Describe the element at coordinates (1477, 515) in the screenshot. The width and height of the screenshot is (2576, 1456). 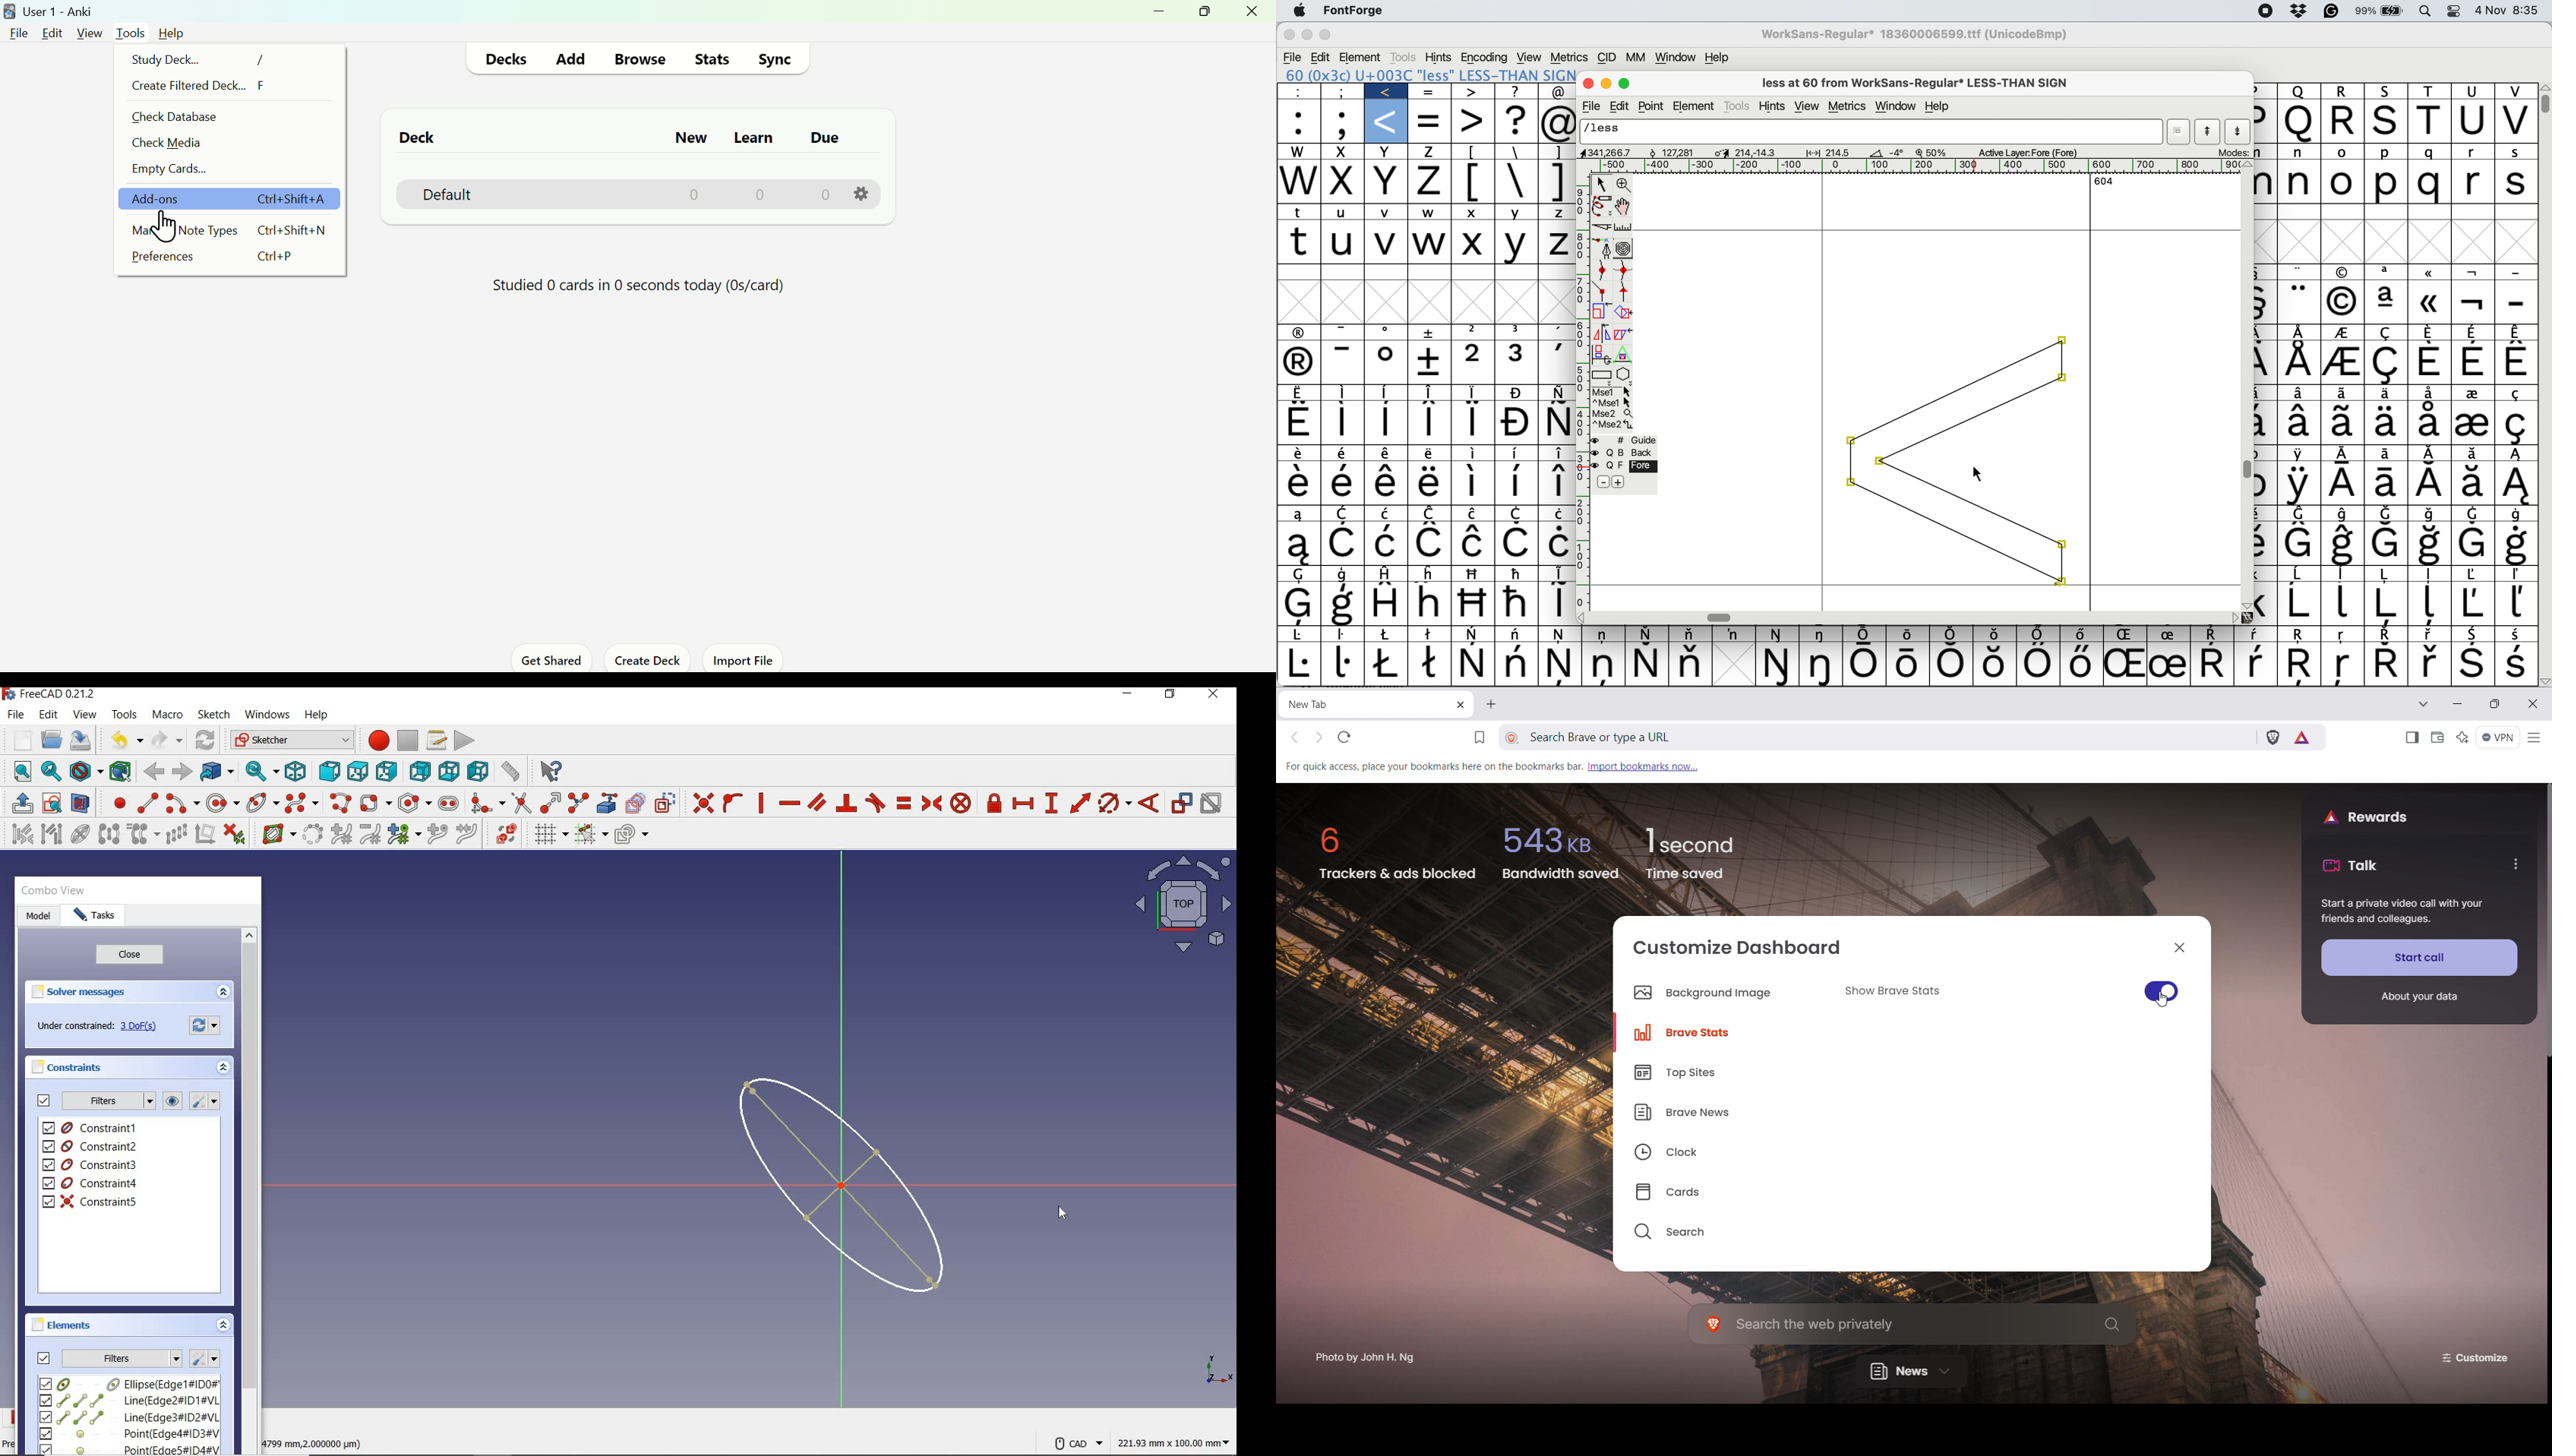
I see `Symbol` at that location.